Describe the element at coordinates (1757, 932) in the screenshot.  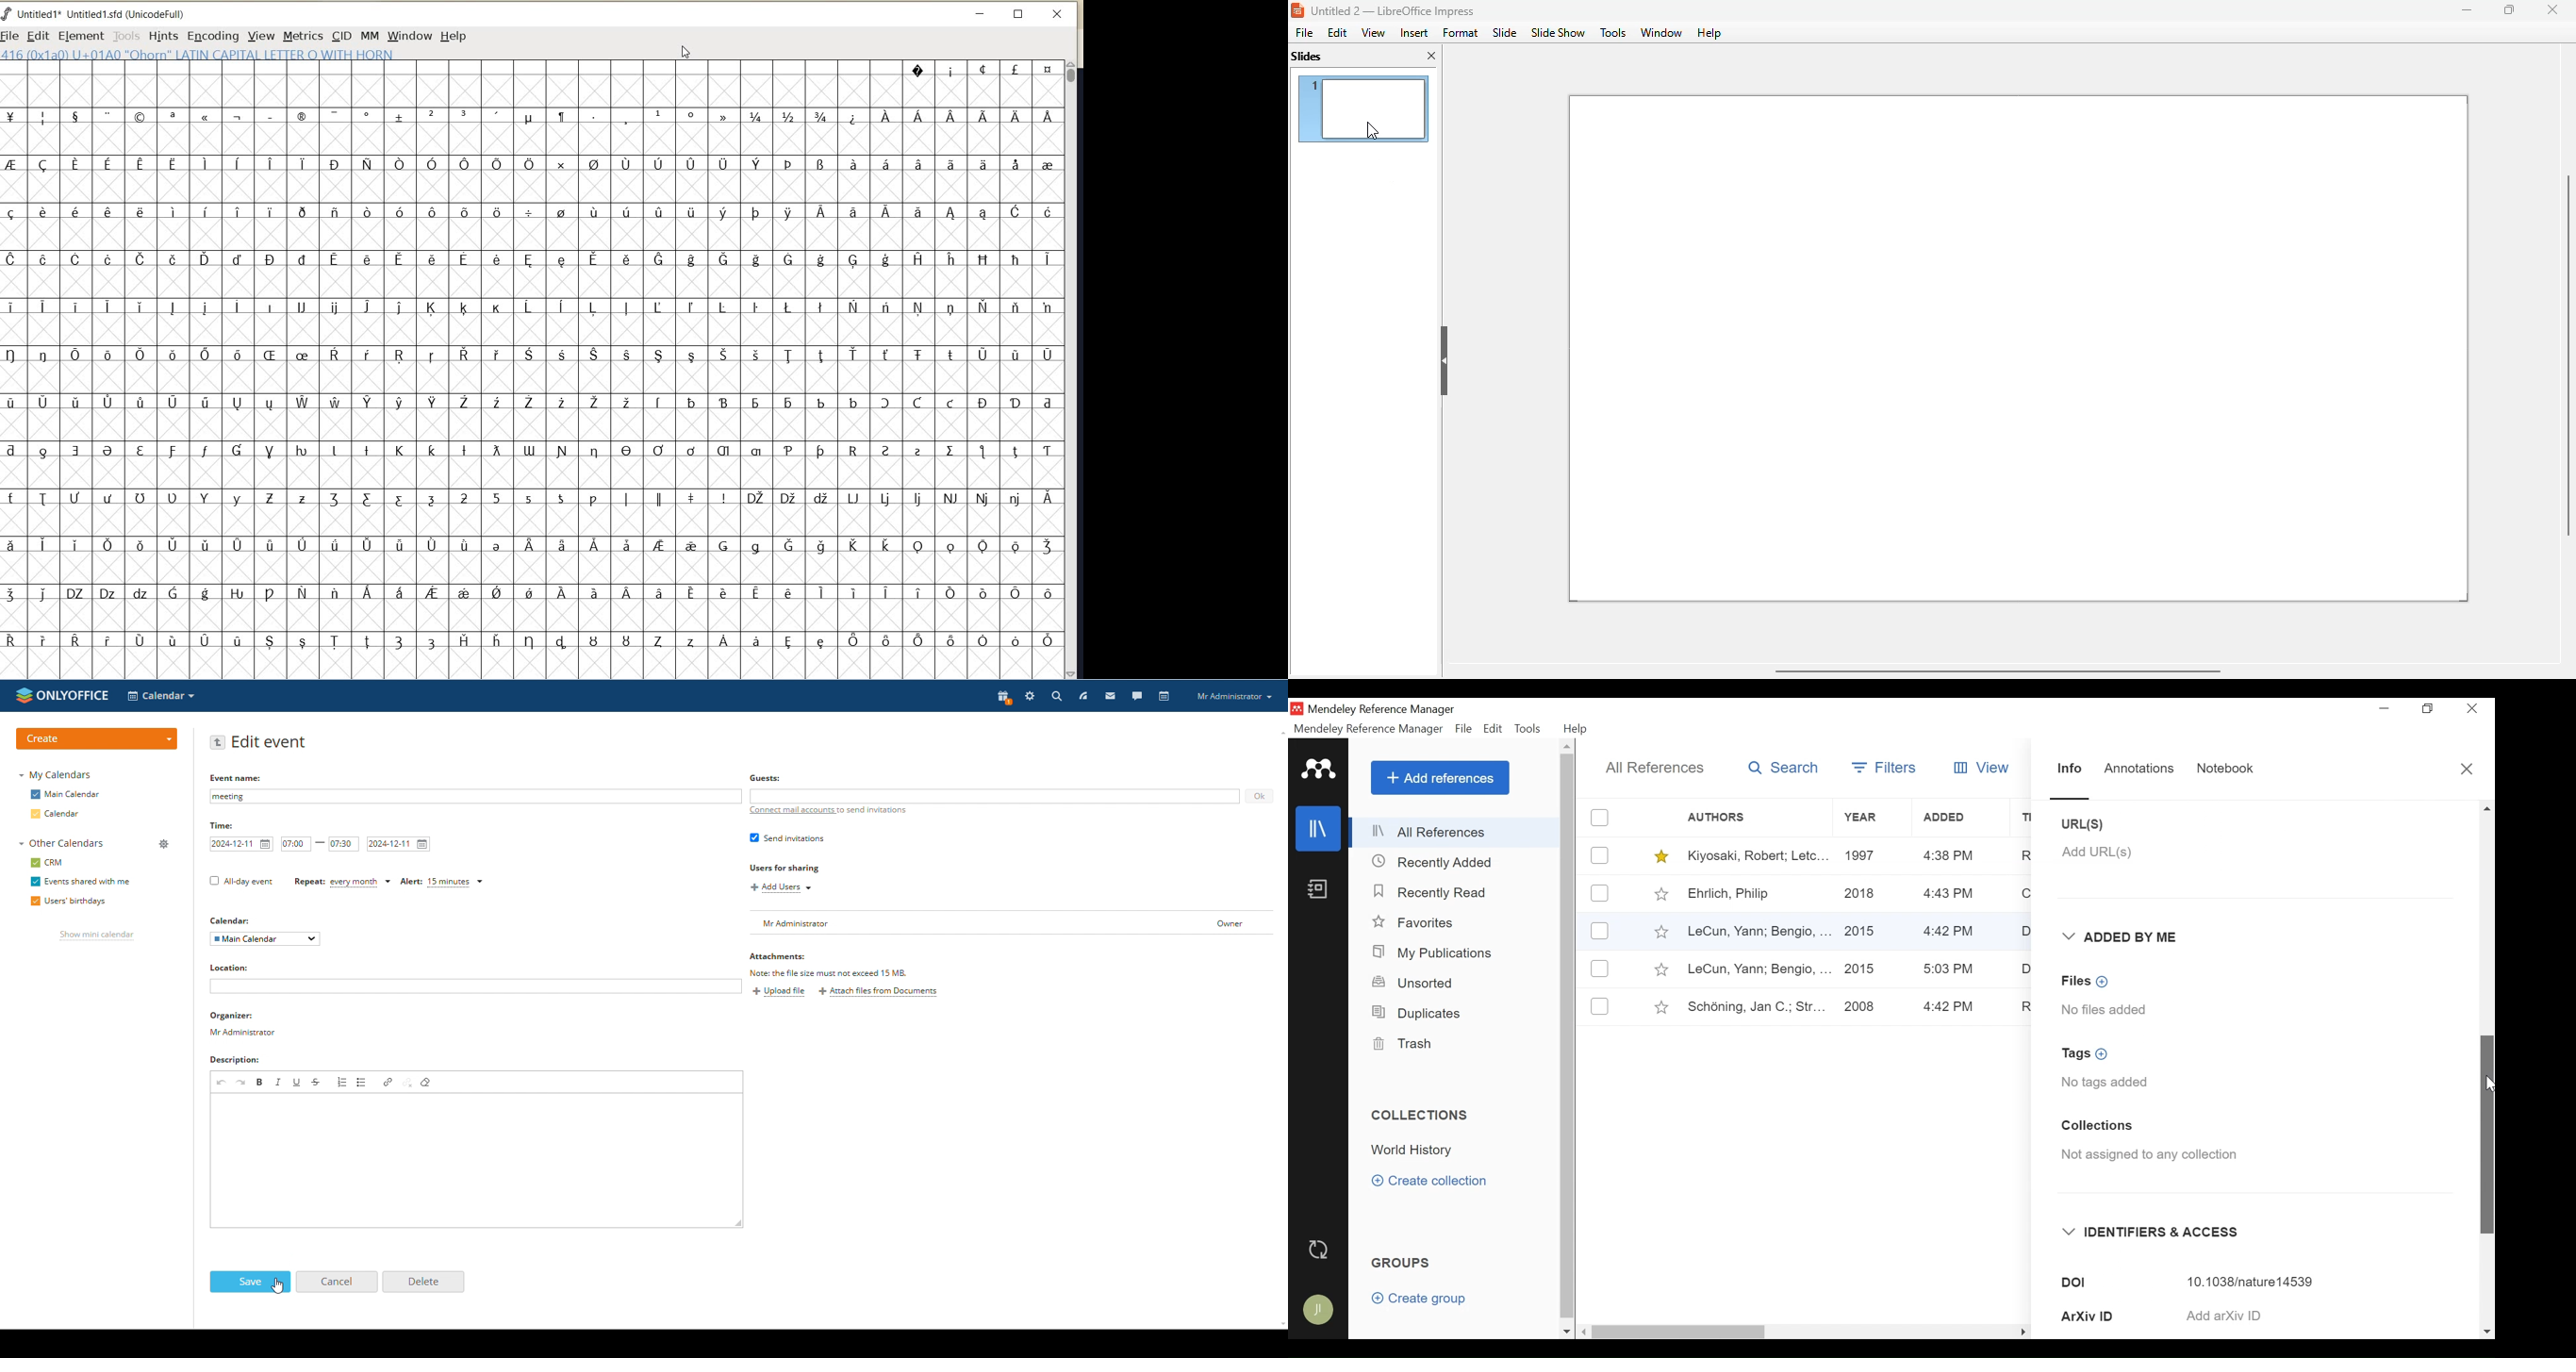
I see `LeCun, Yann, Bengio` at that location.